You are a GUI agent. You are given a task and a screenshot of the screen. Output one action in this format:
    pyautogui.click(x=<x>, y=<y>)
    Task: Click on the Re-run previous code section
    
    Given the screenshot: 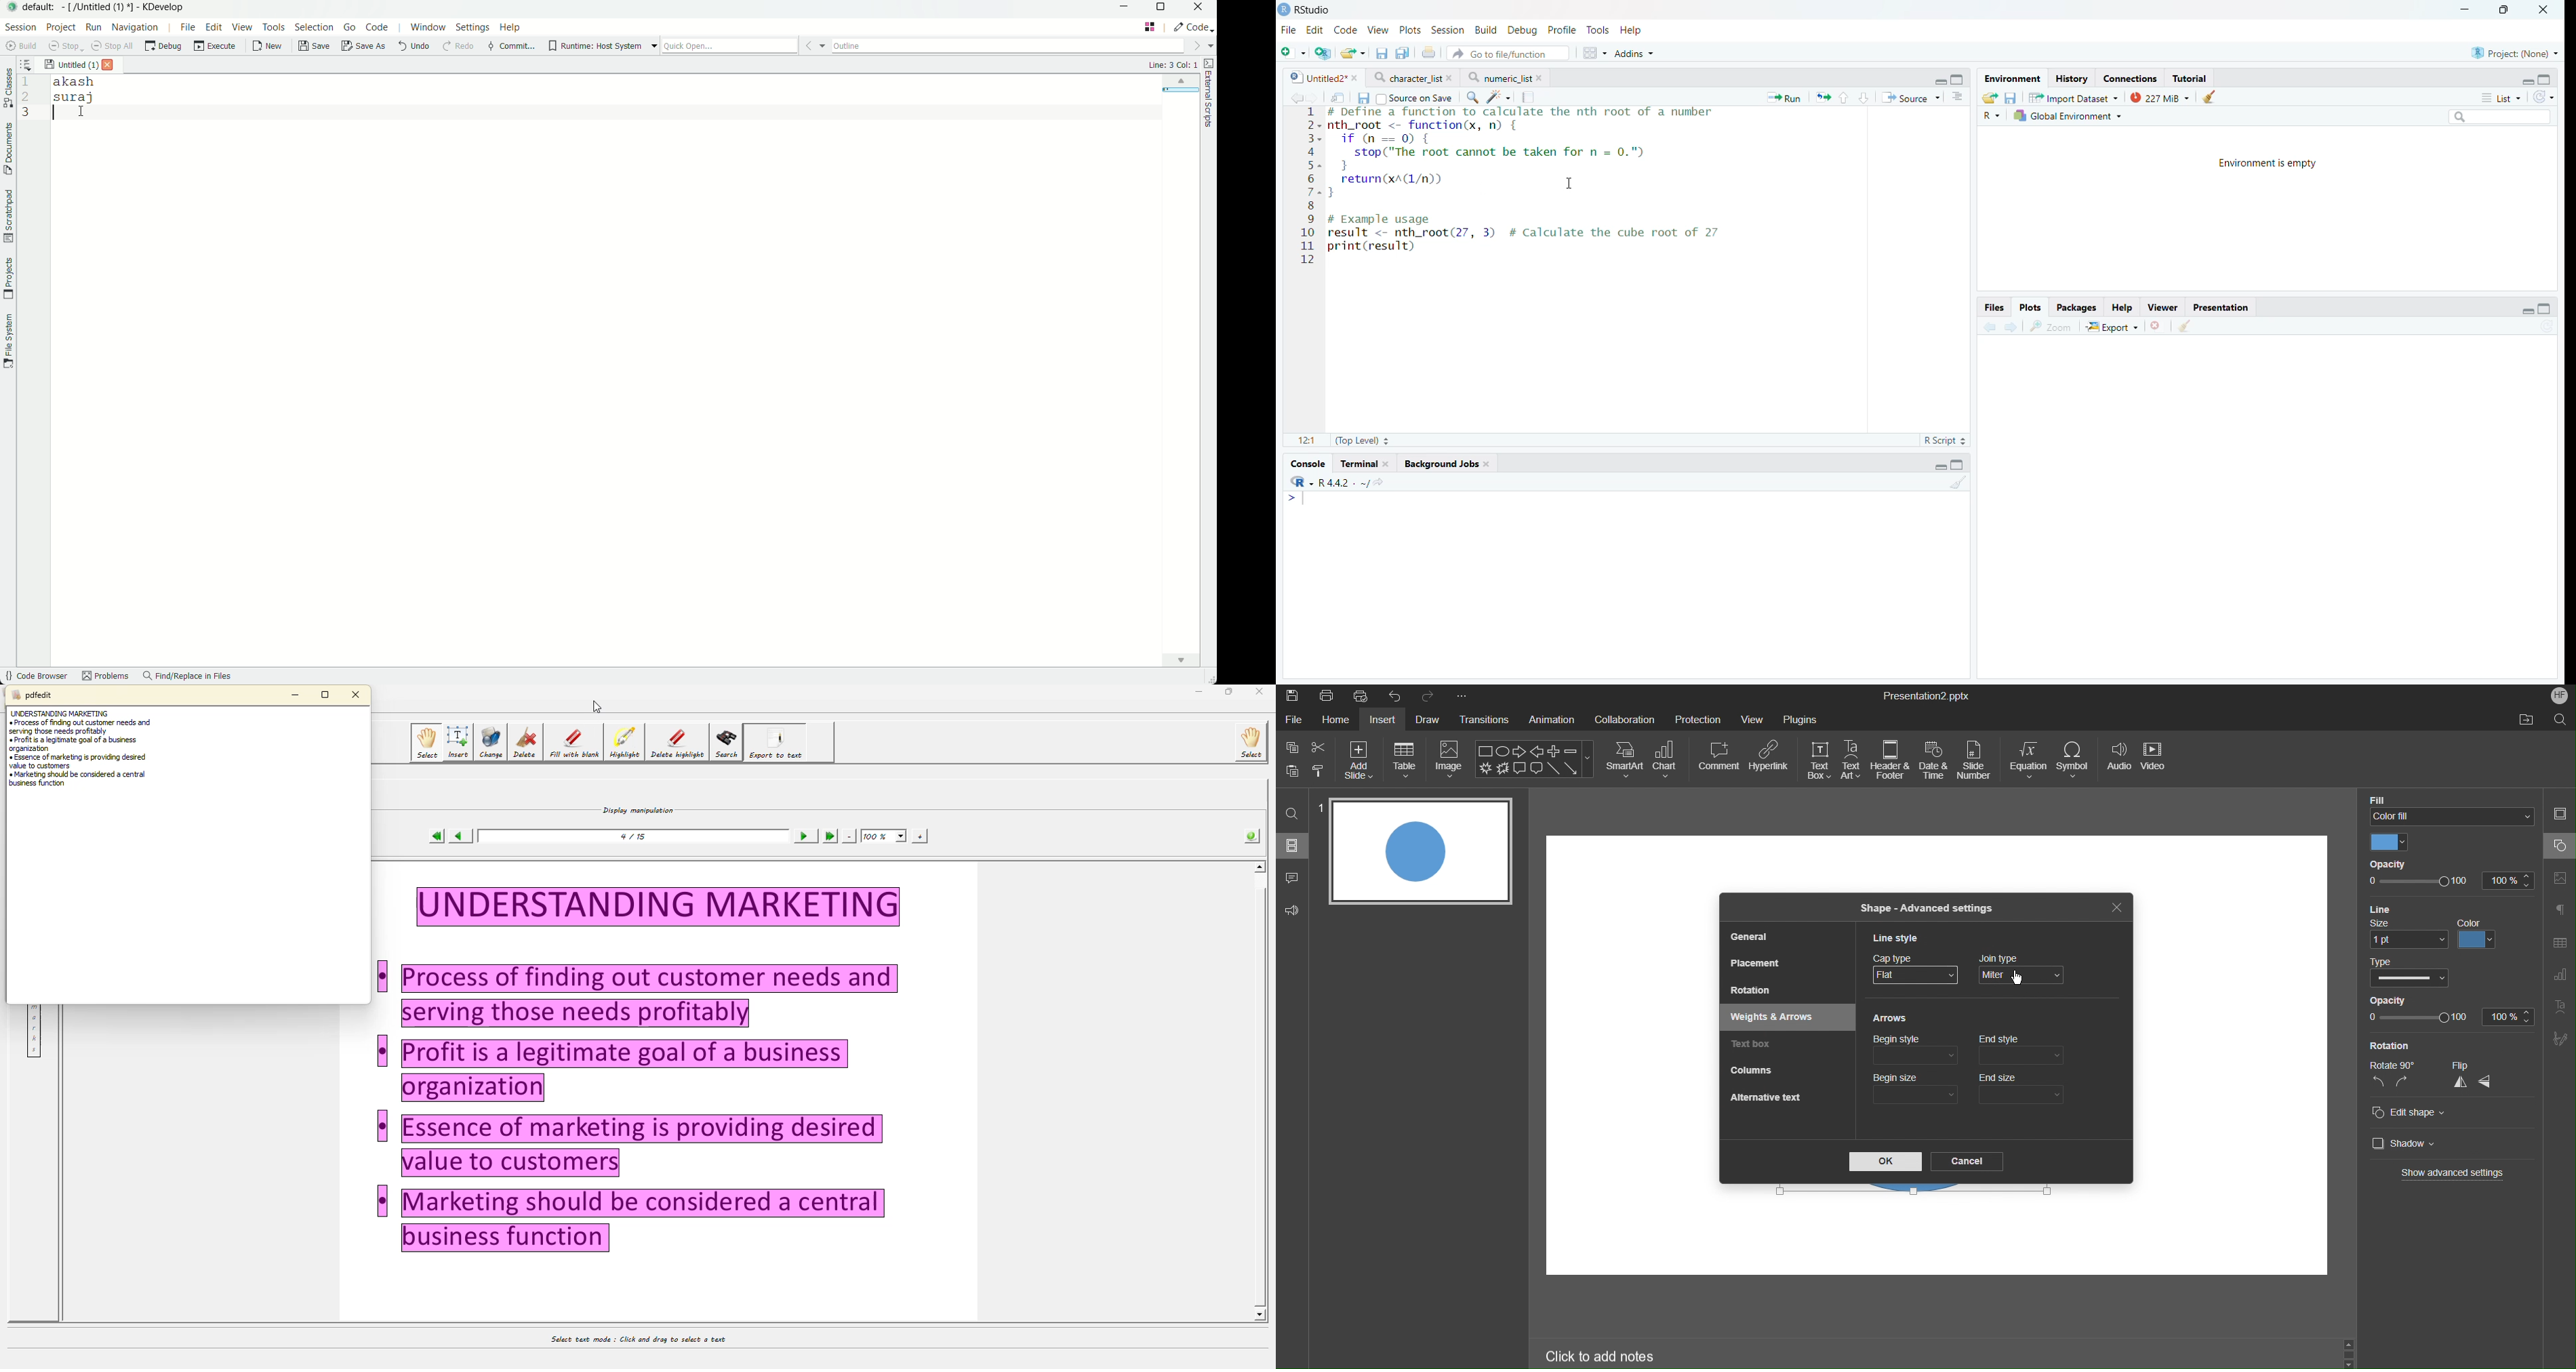 What is the action you would take?
    pyautogui.click(x=1822, y=98)
    